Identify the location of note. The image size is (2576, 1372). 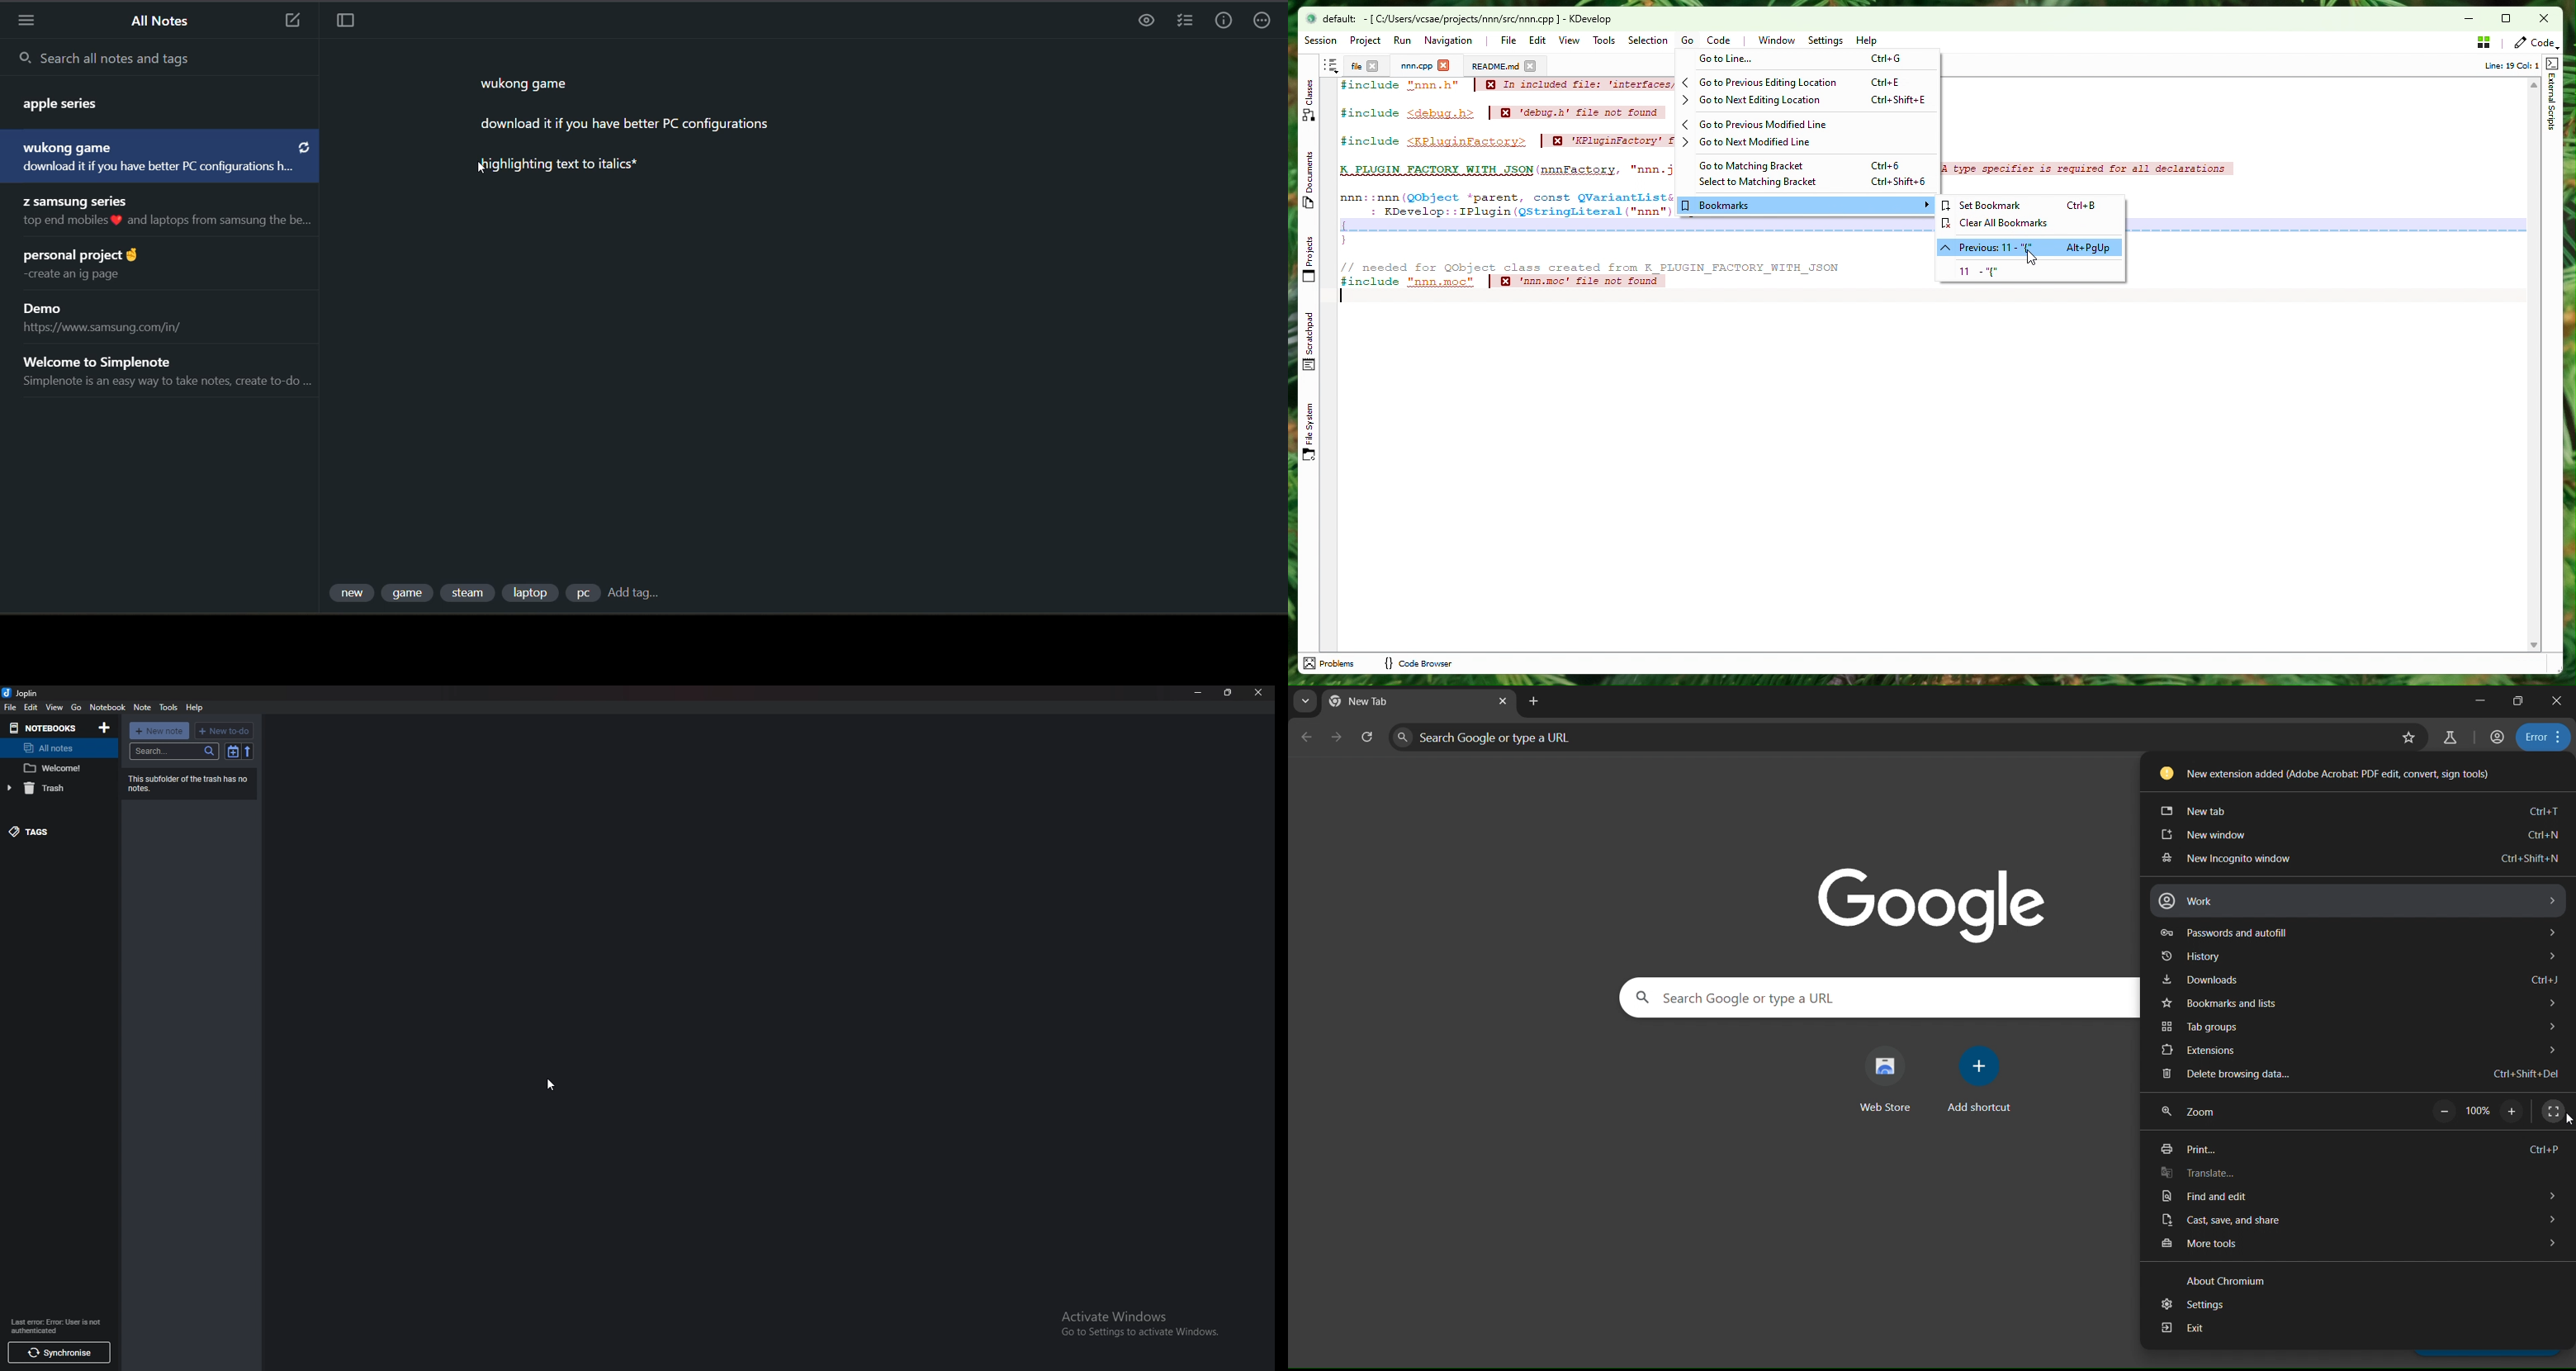
(142, 708).